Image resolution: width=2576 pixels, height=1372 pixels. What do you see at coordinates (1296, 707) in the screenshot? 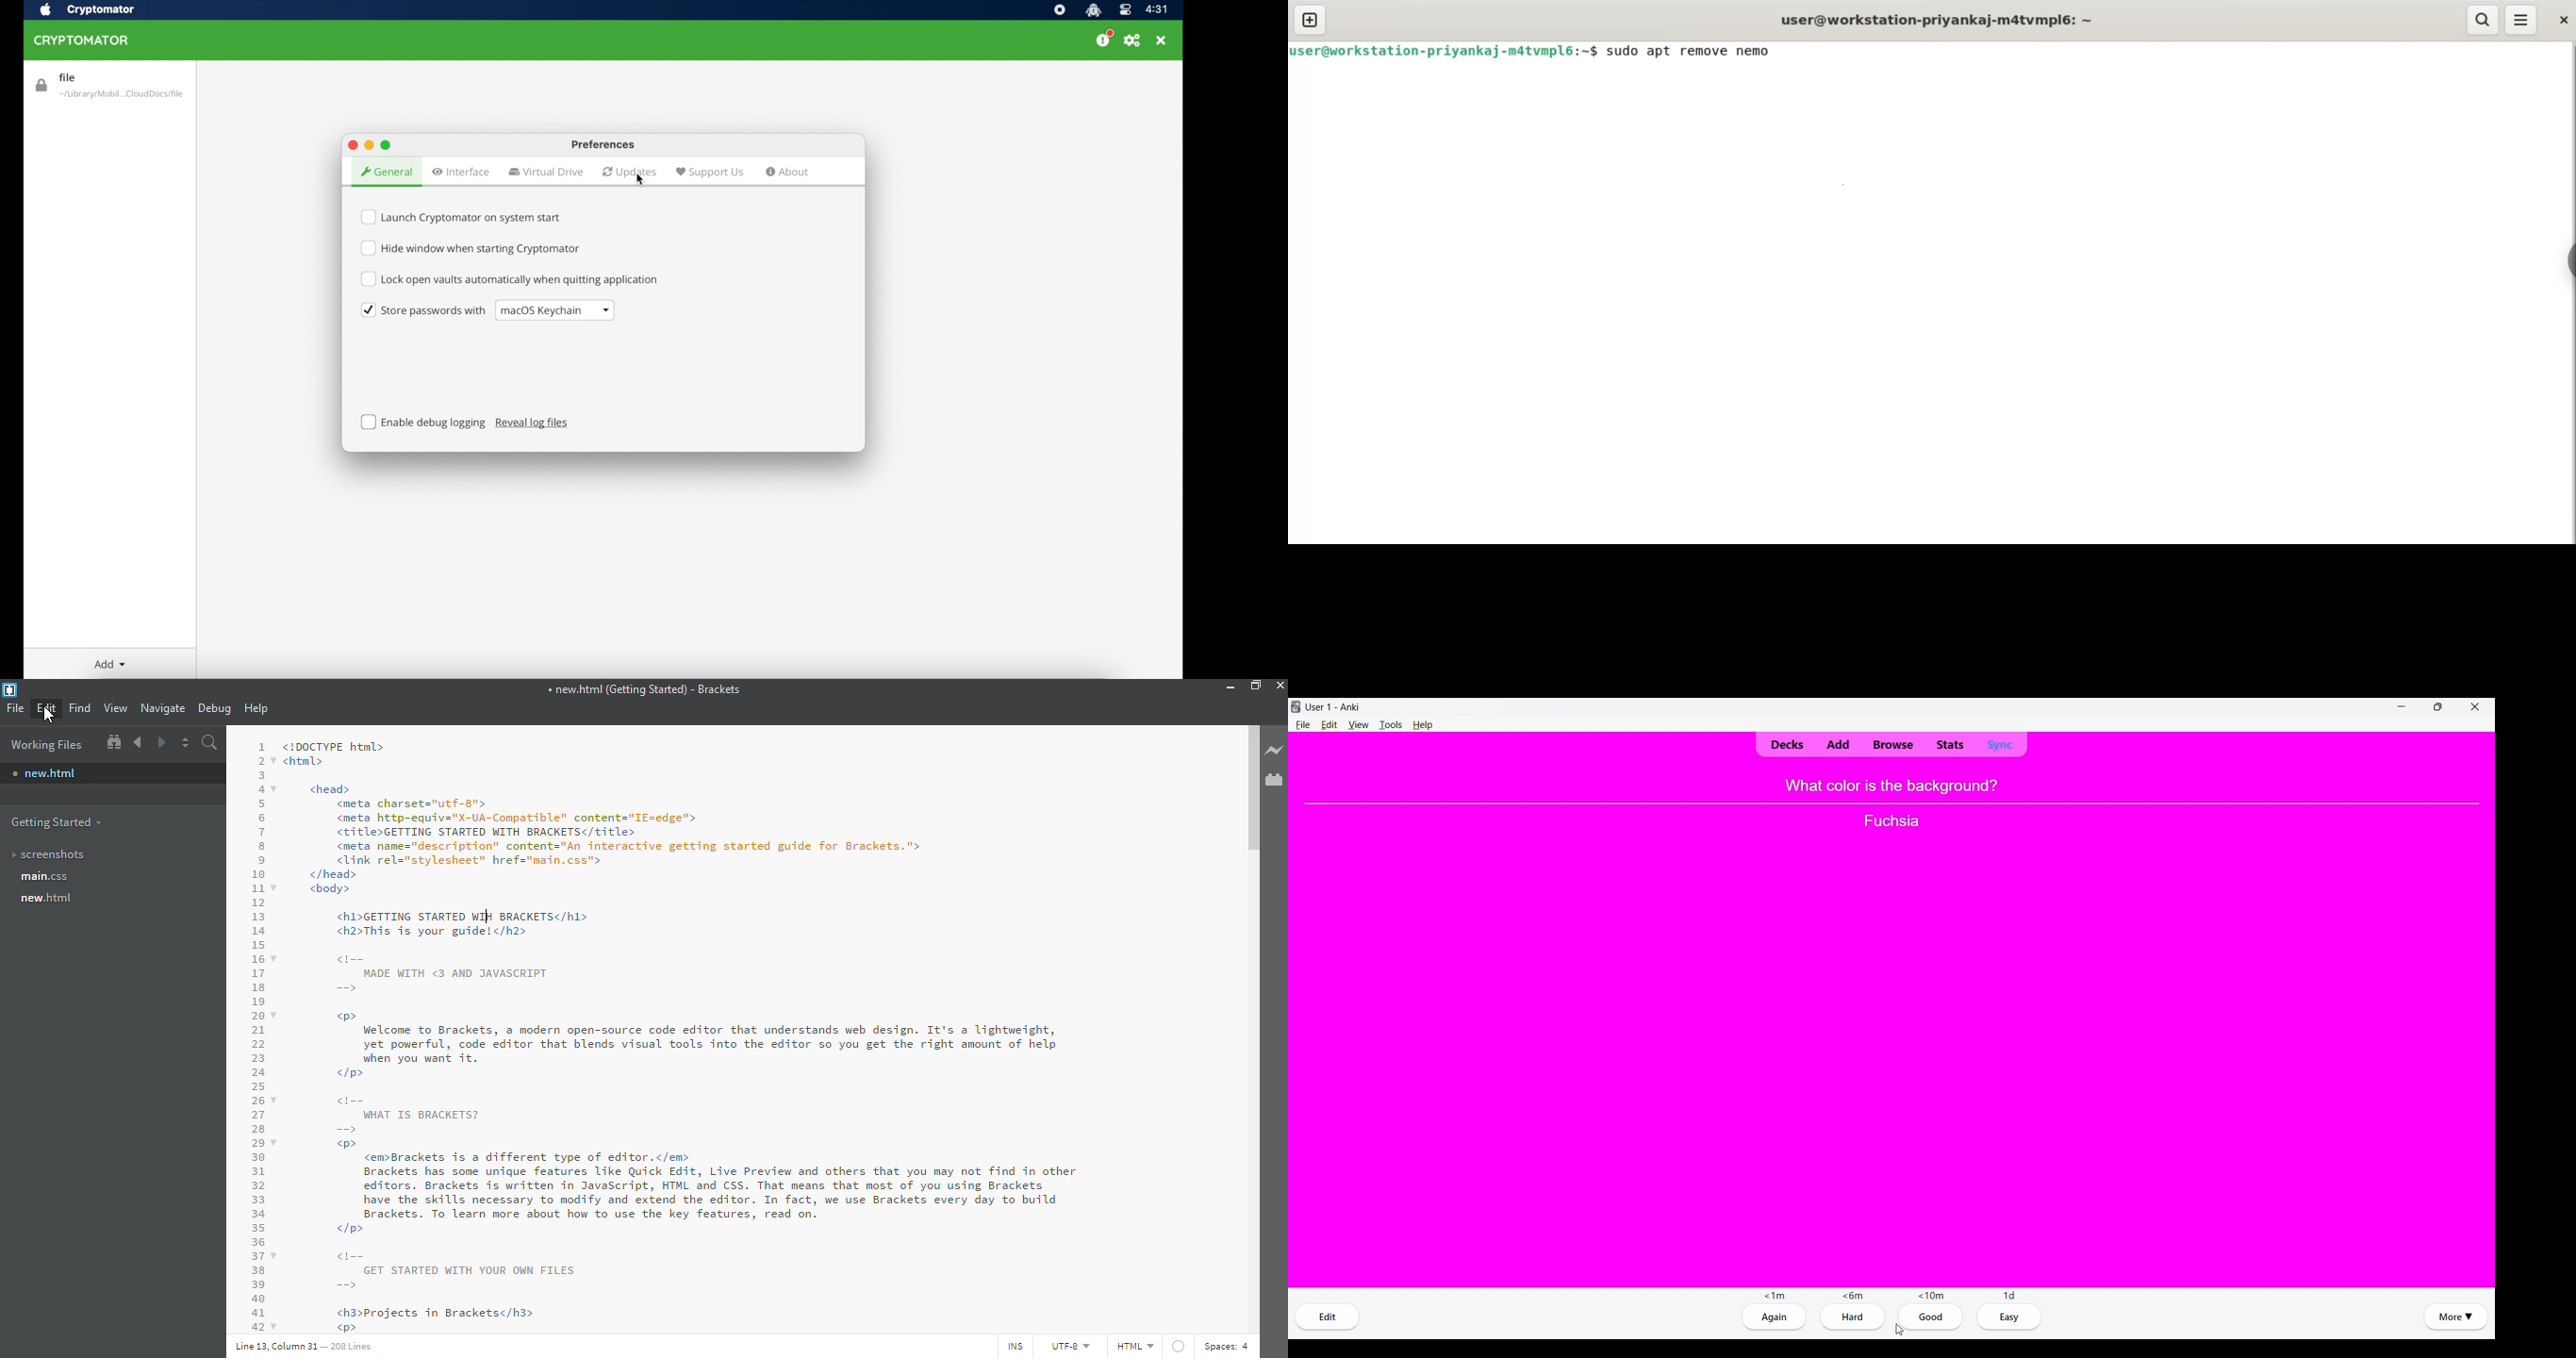
I see `Software logo` at bounding box center [1296, 707].